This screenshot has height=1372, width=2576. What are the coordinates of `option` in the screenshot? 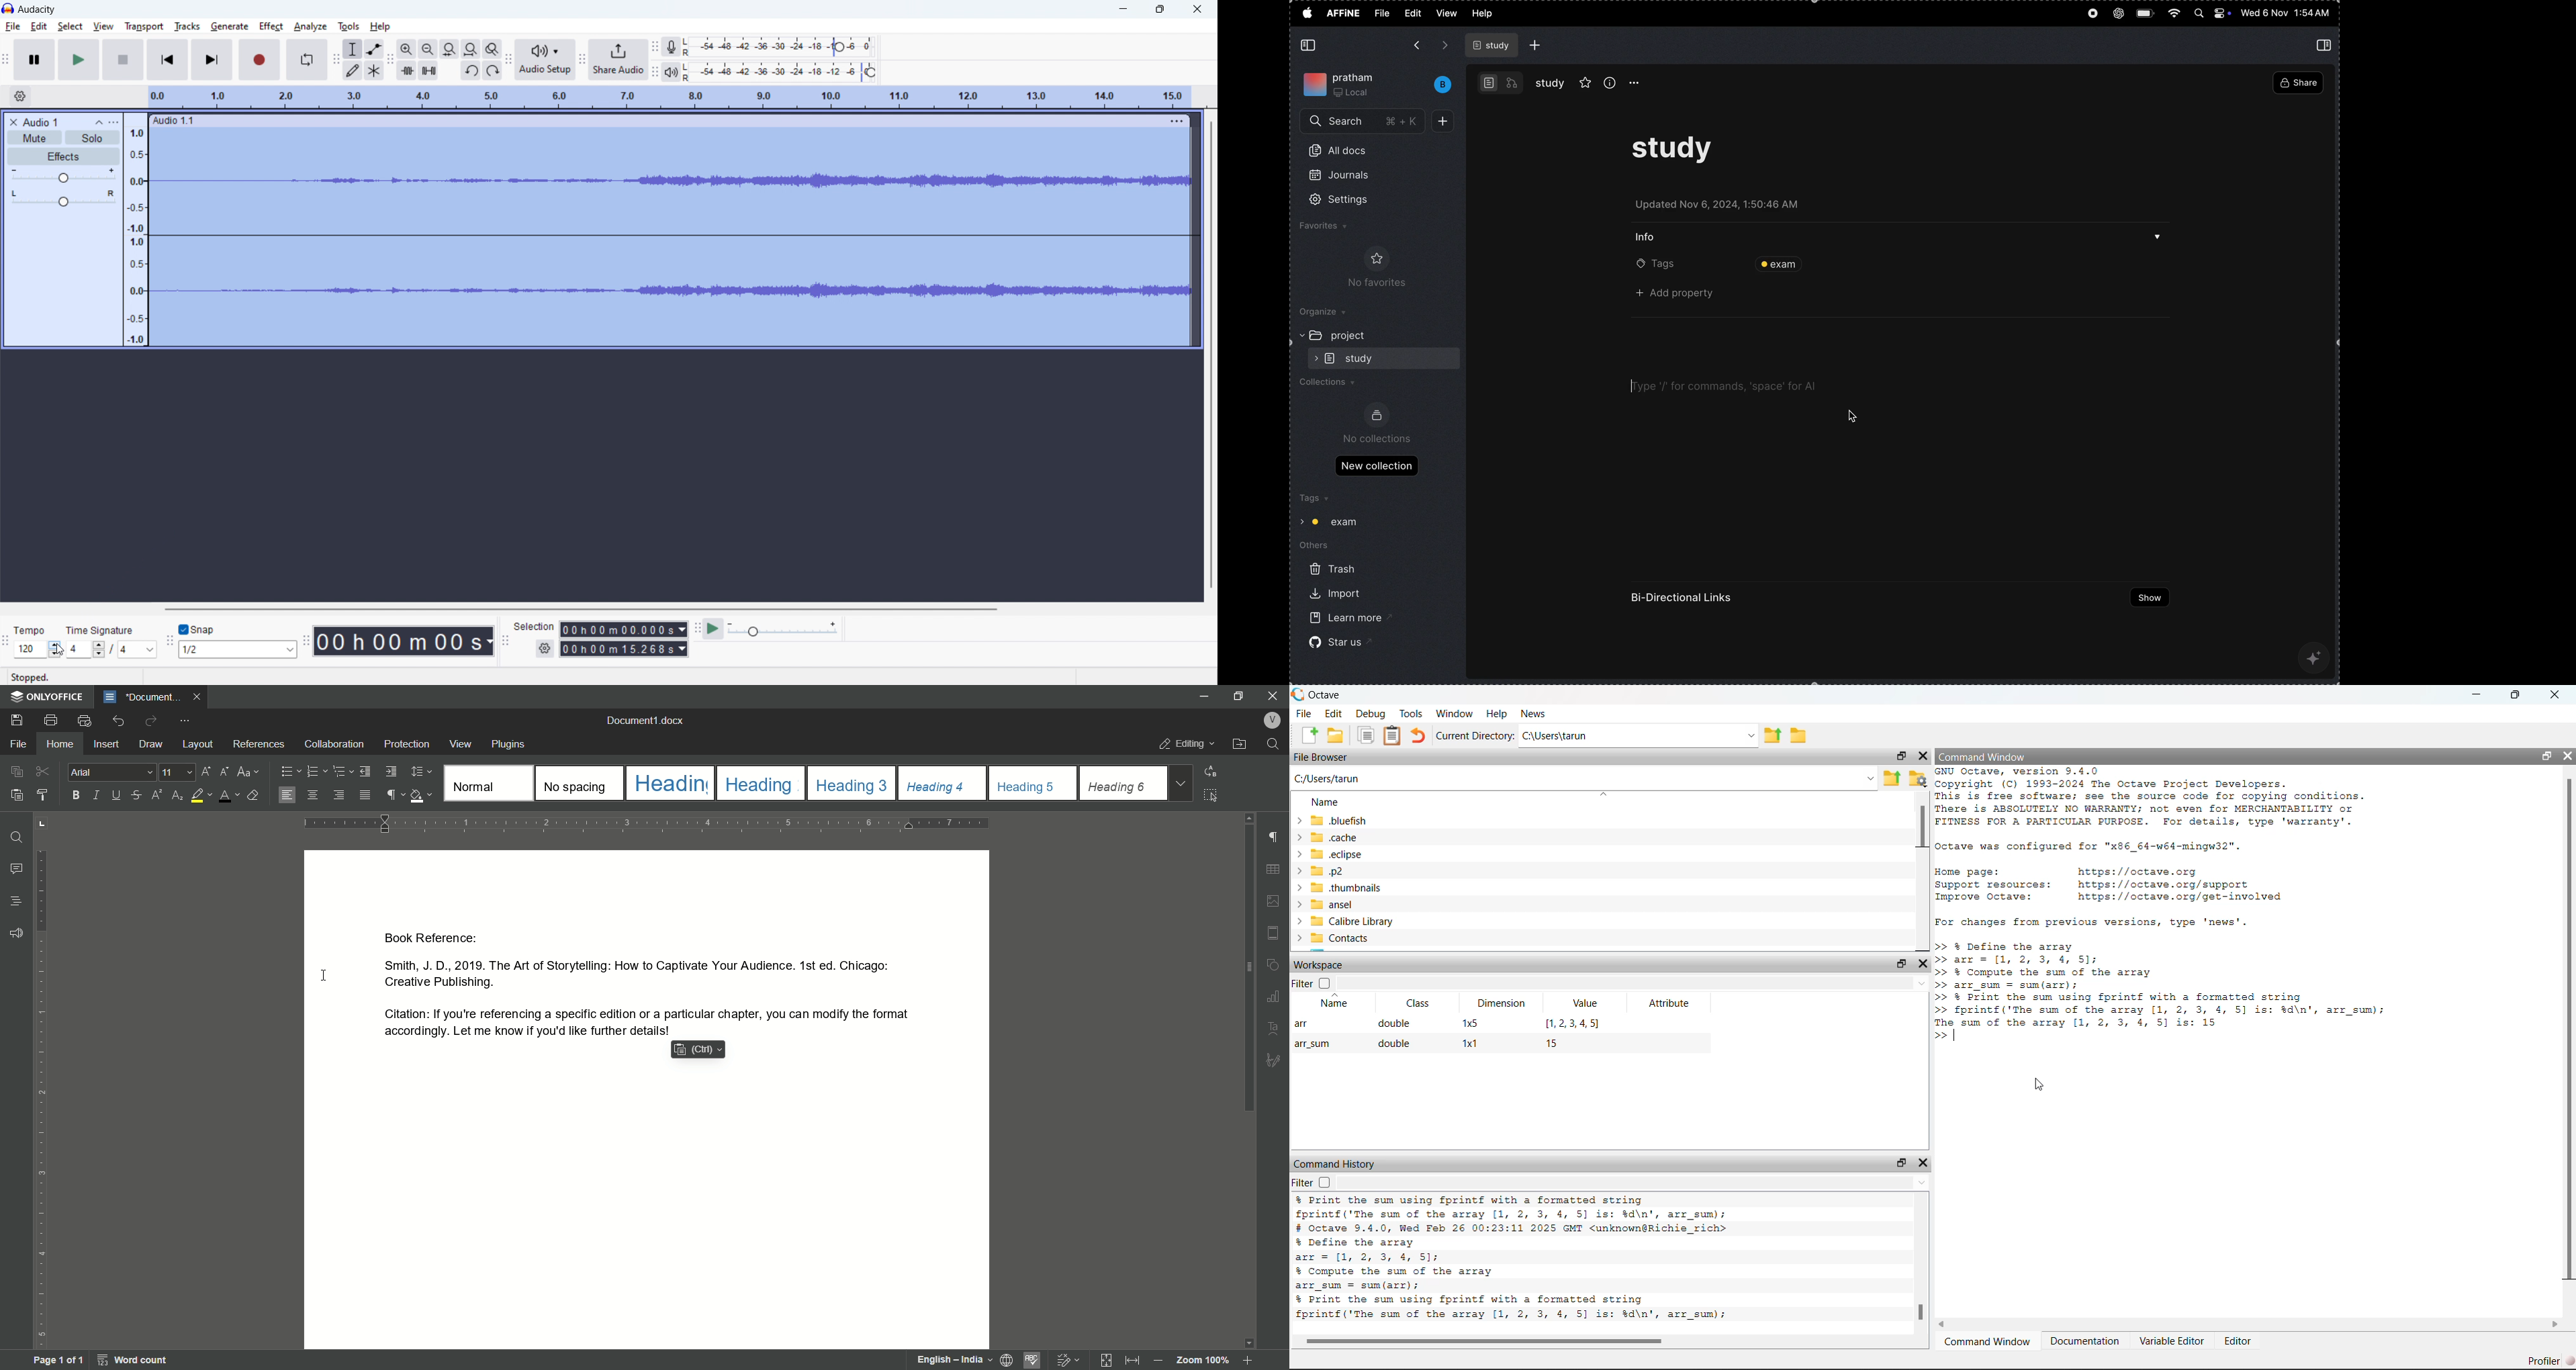 It's located at (1639, 83).